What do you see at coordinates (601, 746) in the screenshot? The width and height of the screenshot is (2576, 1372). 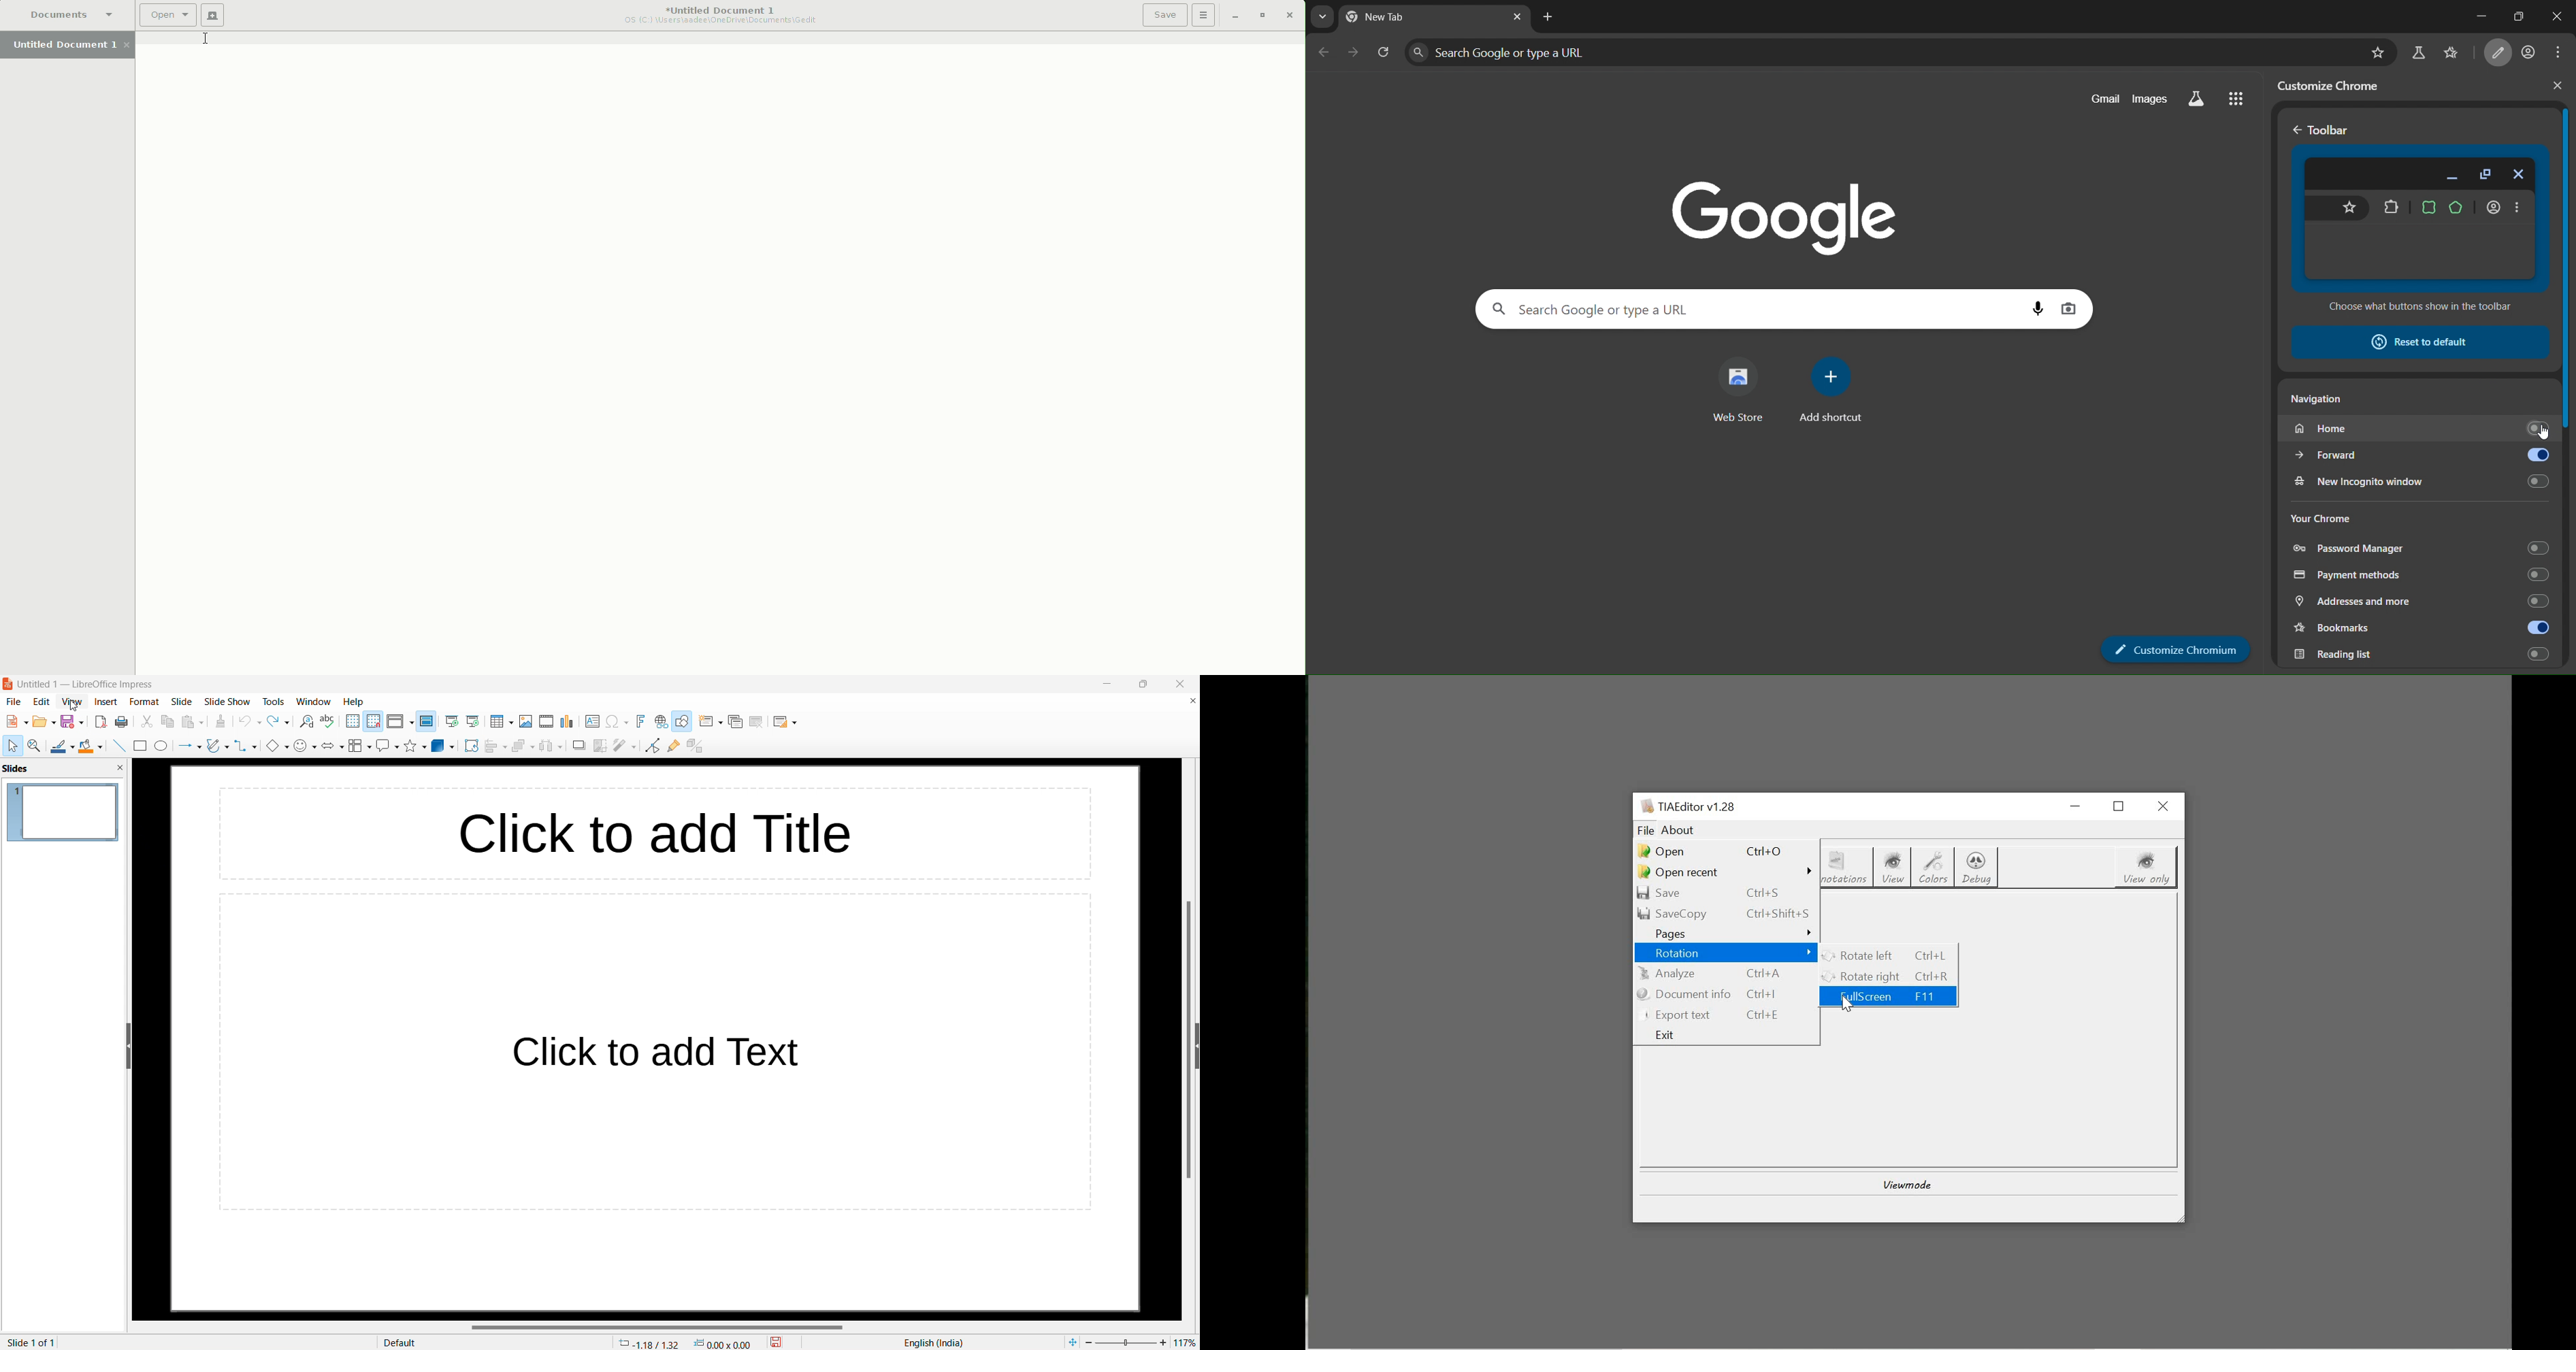 I see `crop` at bounding box center [601, 746].